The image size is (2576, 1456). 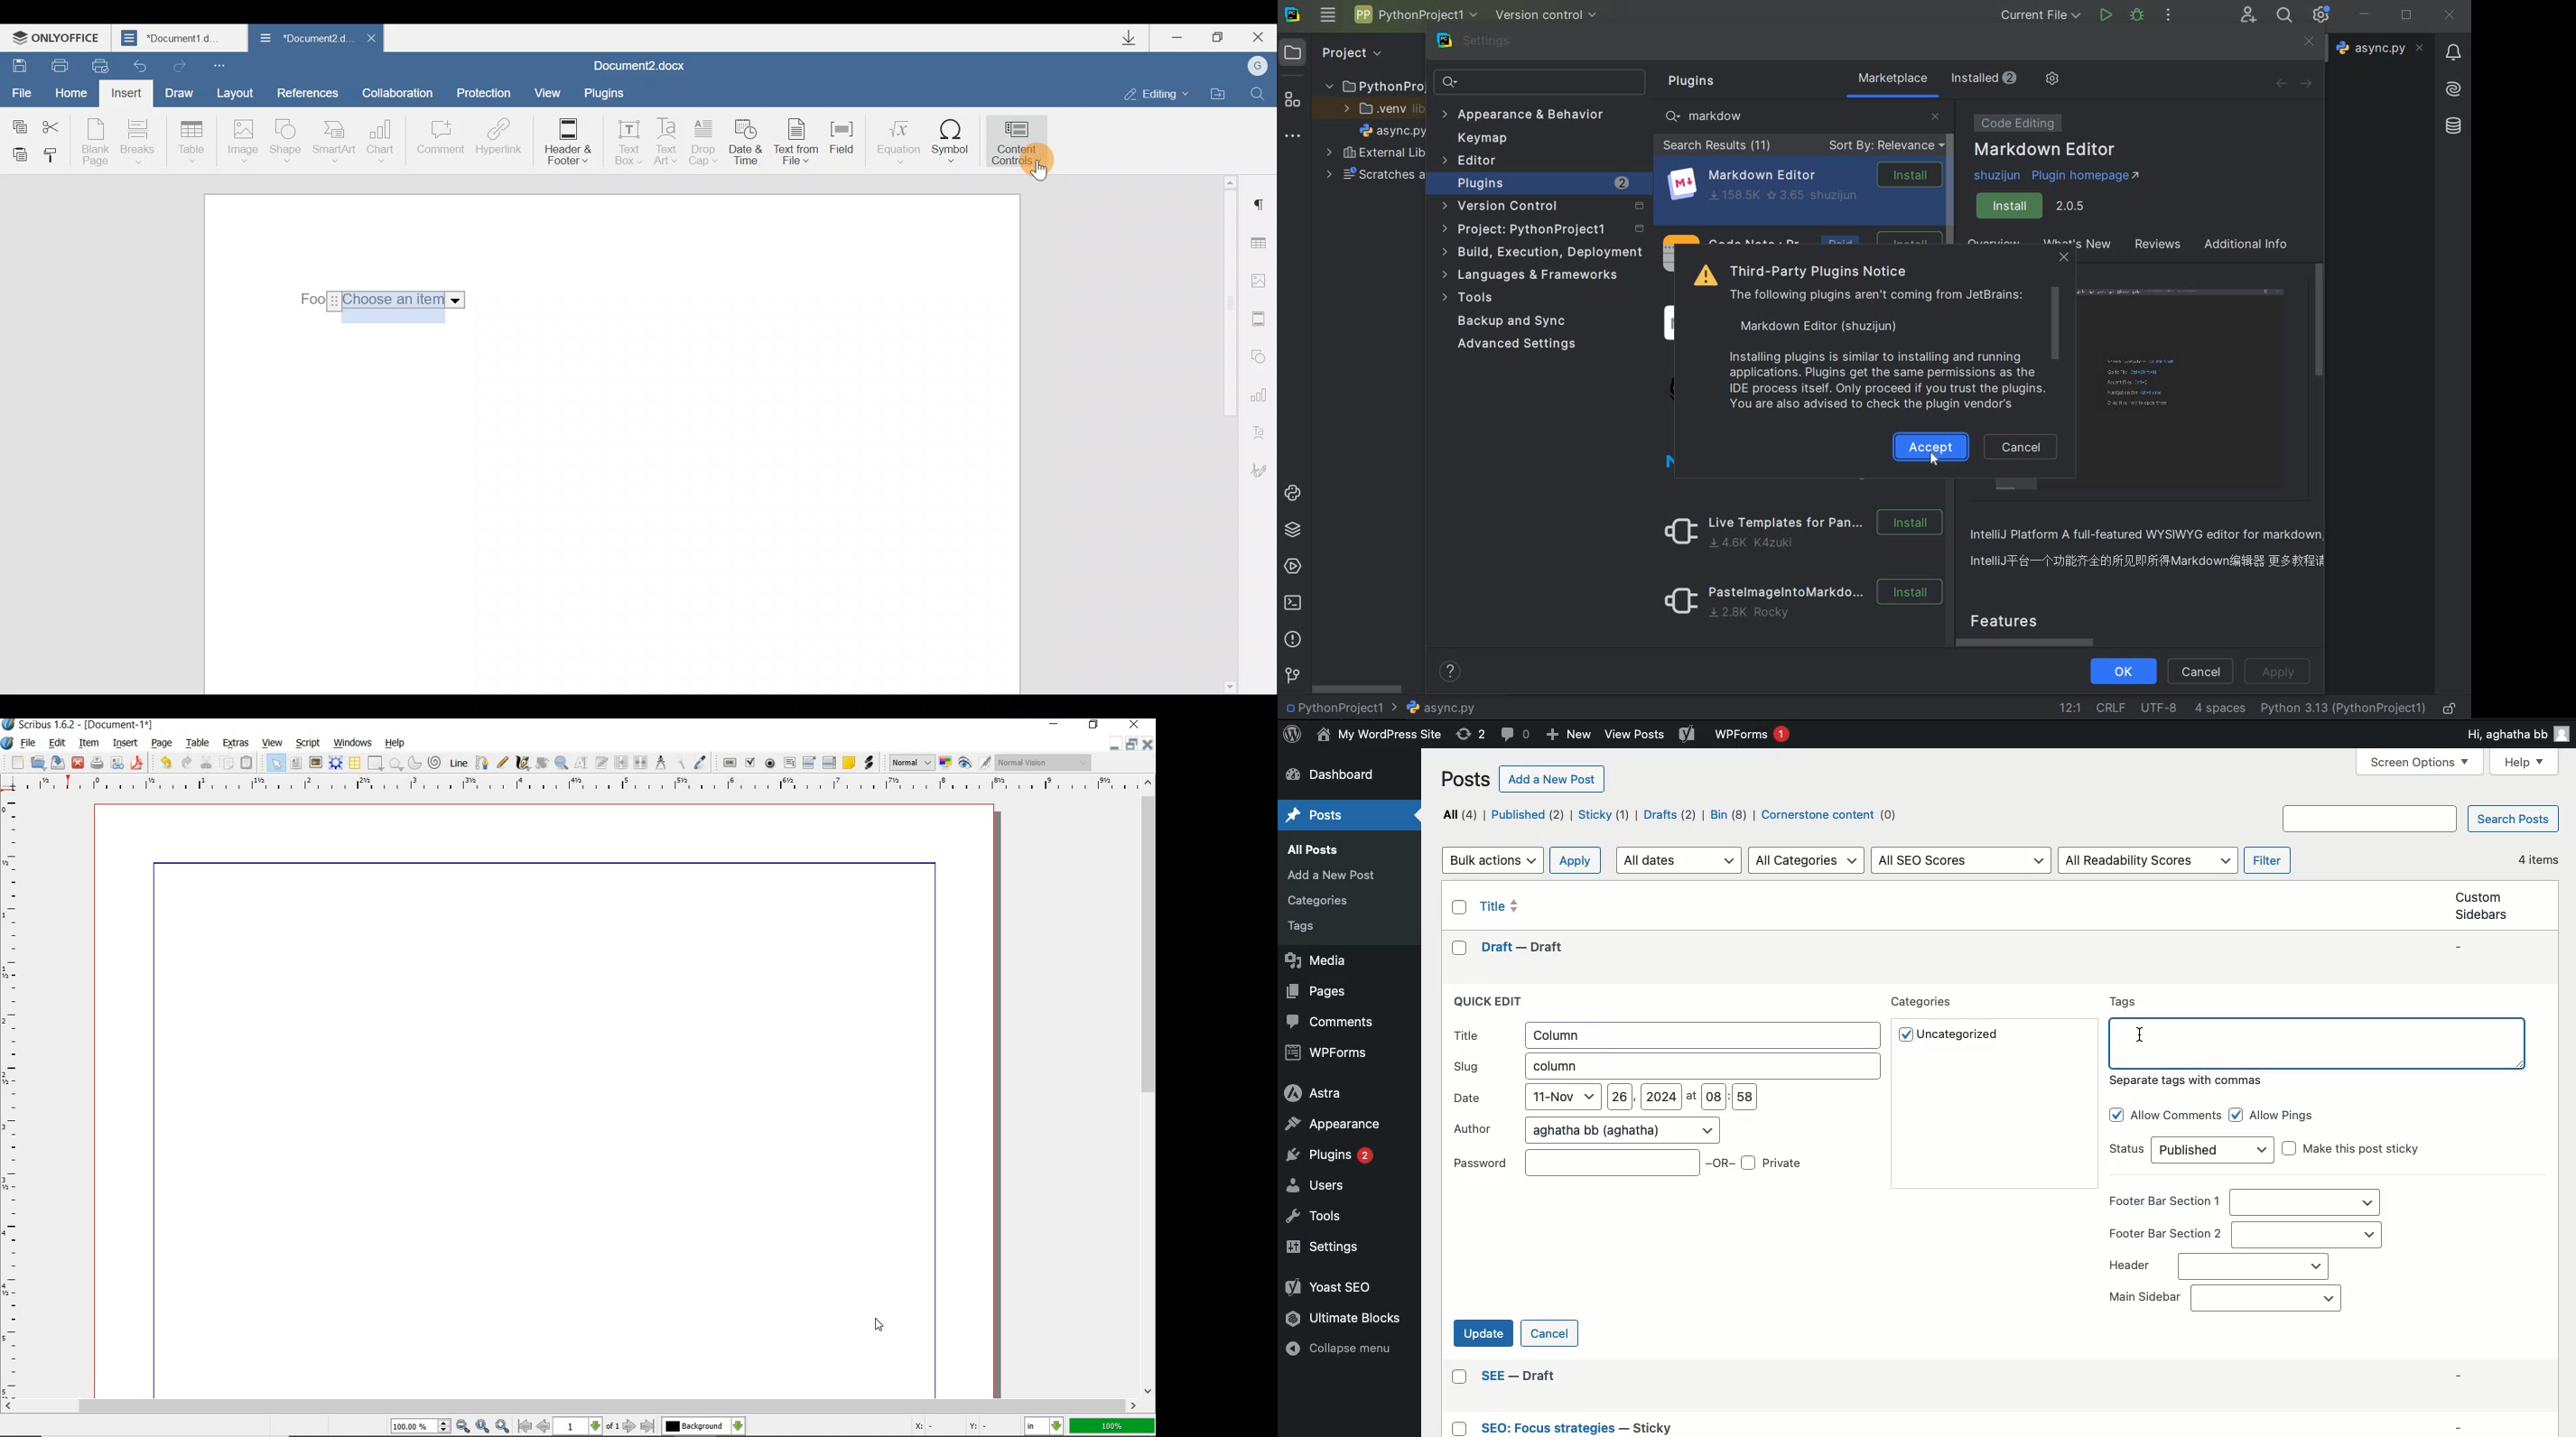 I want to click on freehand line, so click(x=502, y=762).